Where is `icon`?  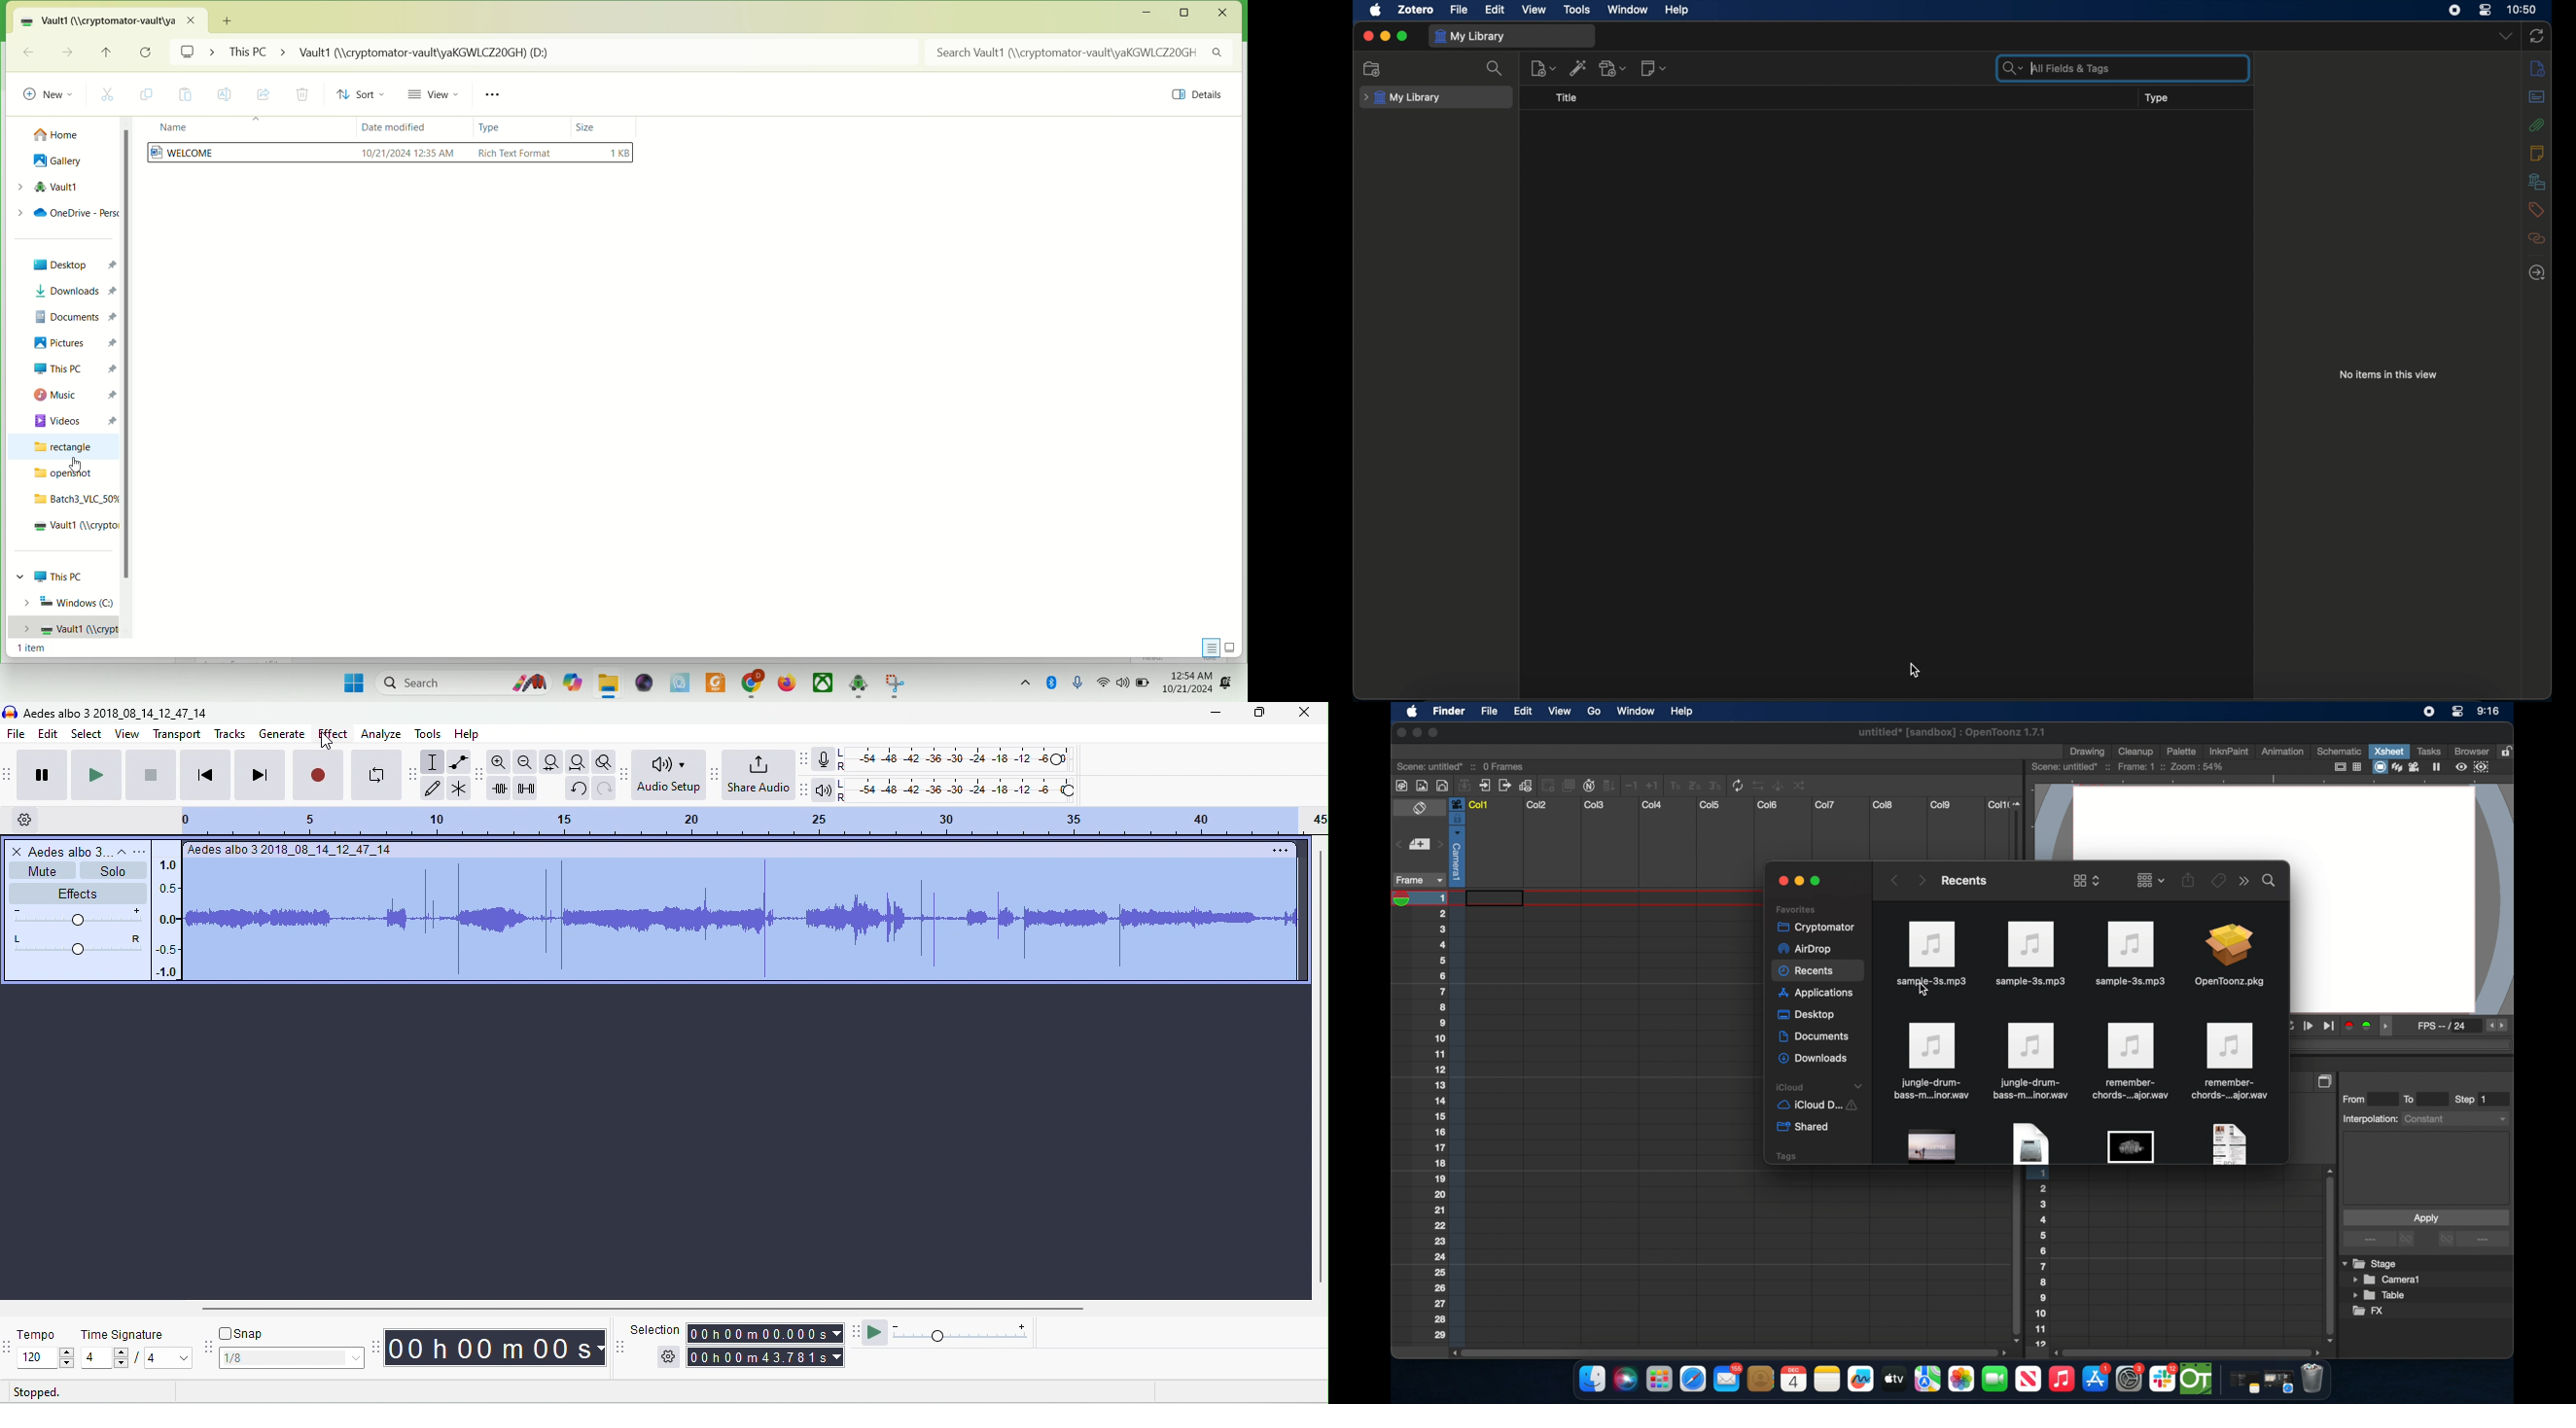
icon is located at coordinates (2031, 1061).